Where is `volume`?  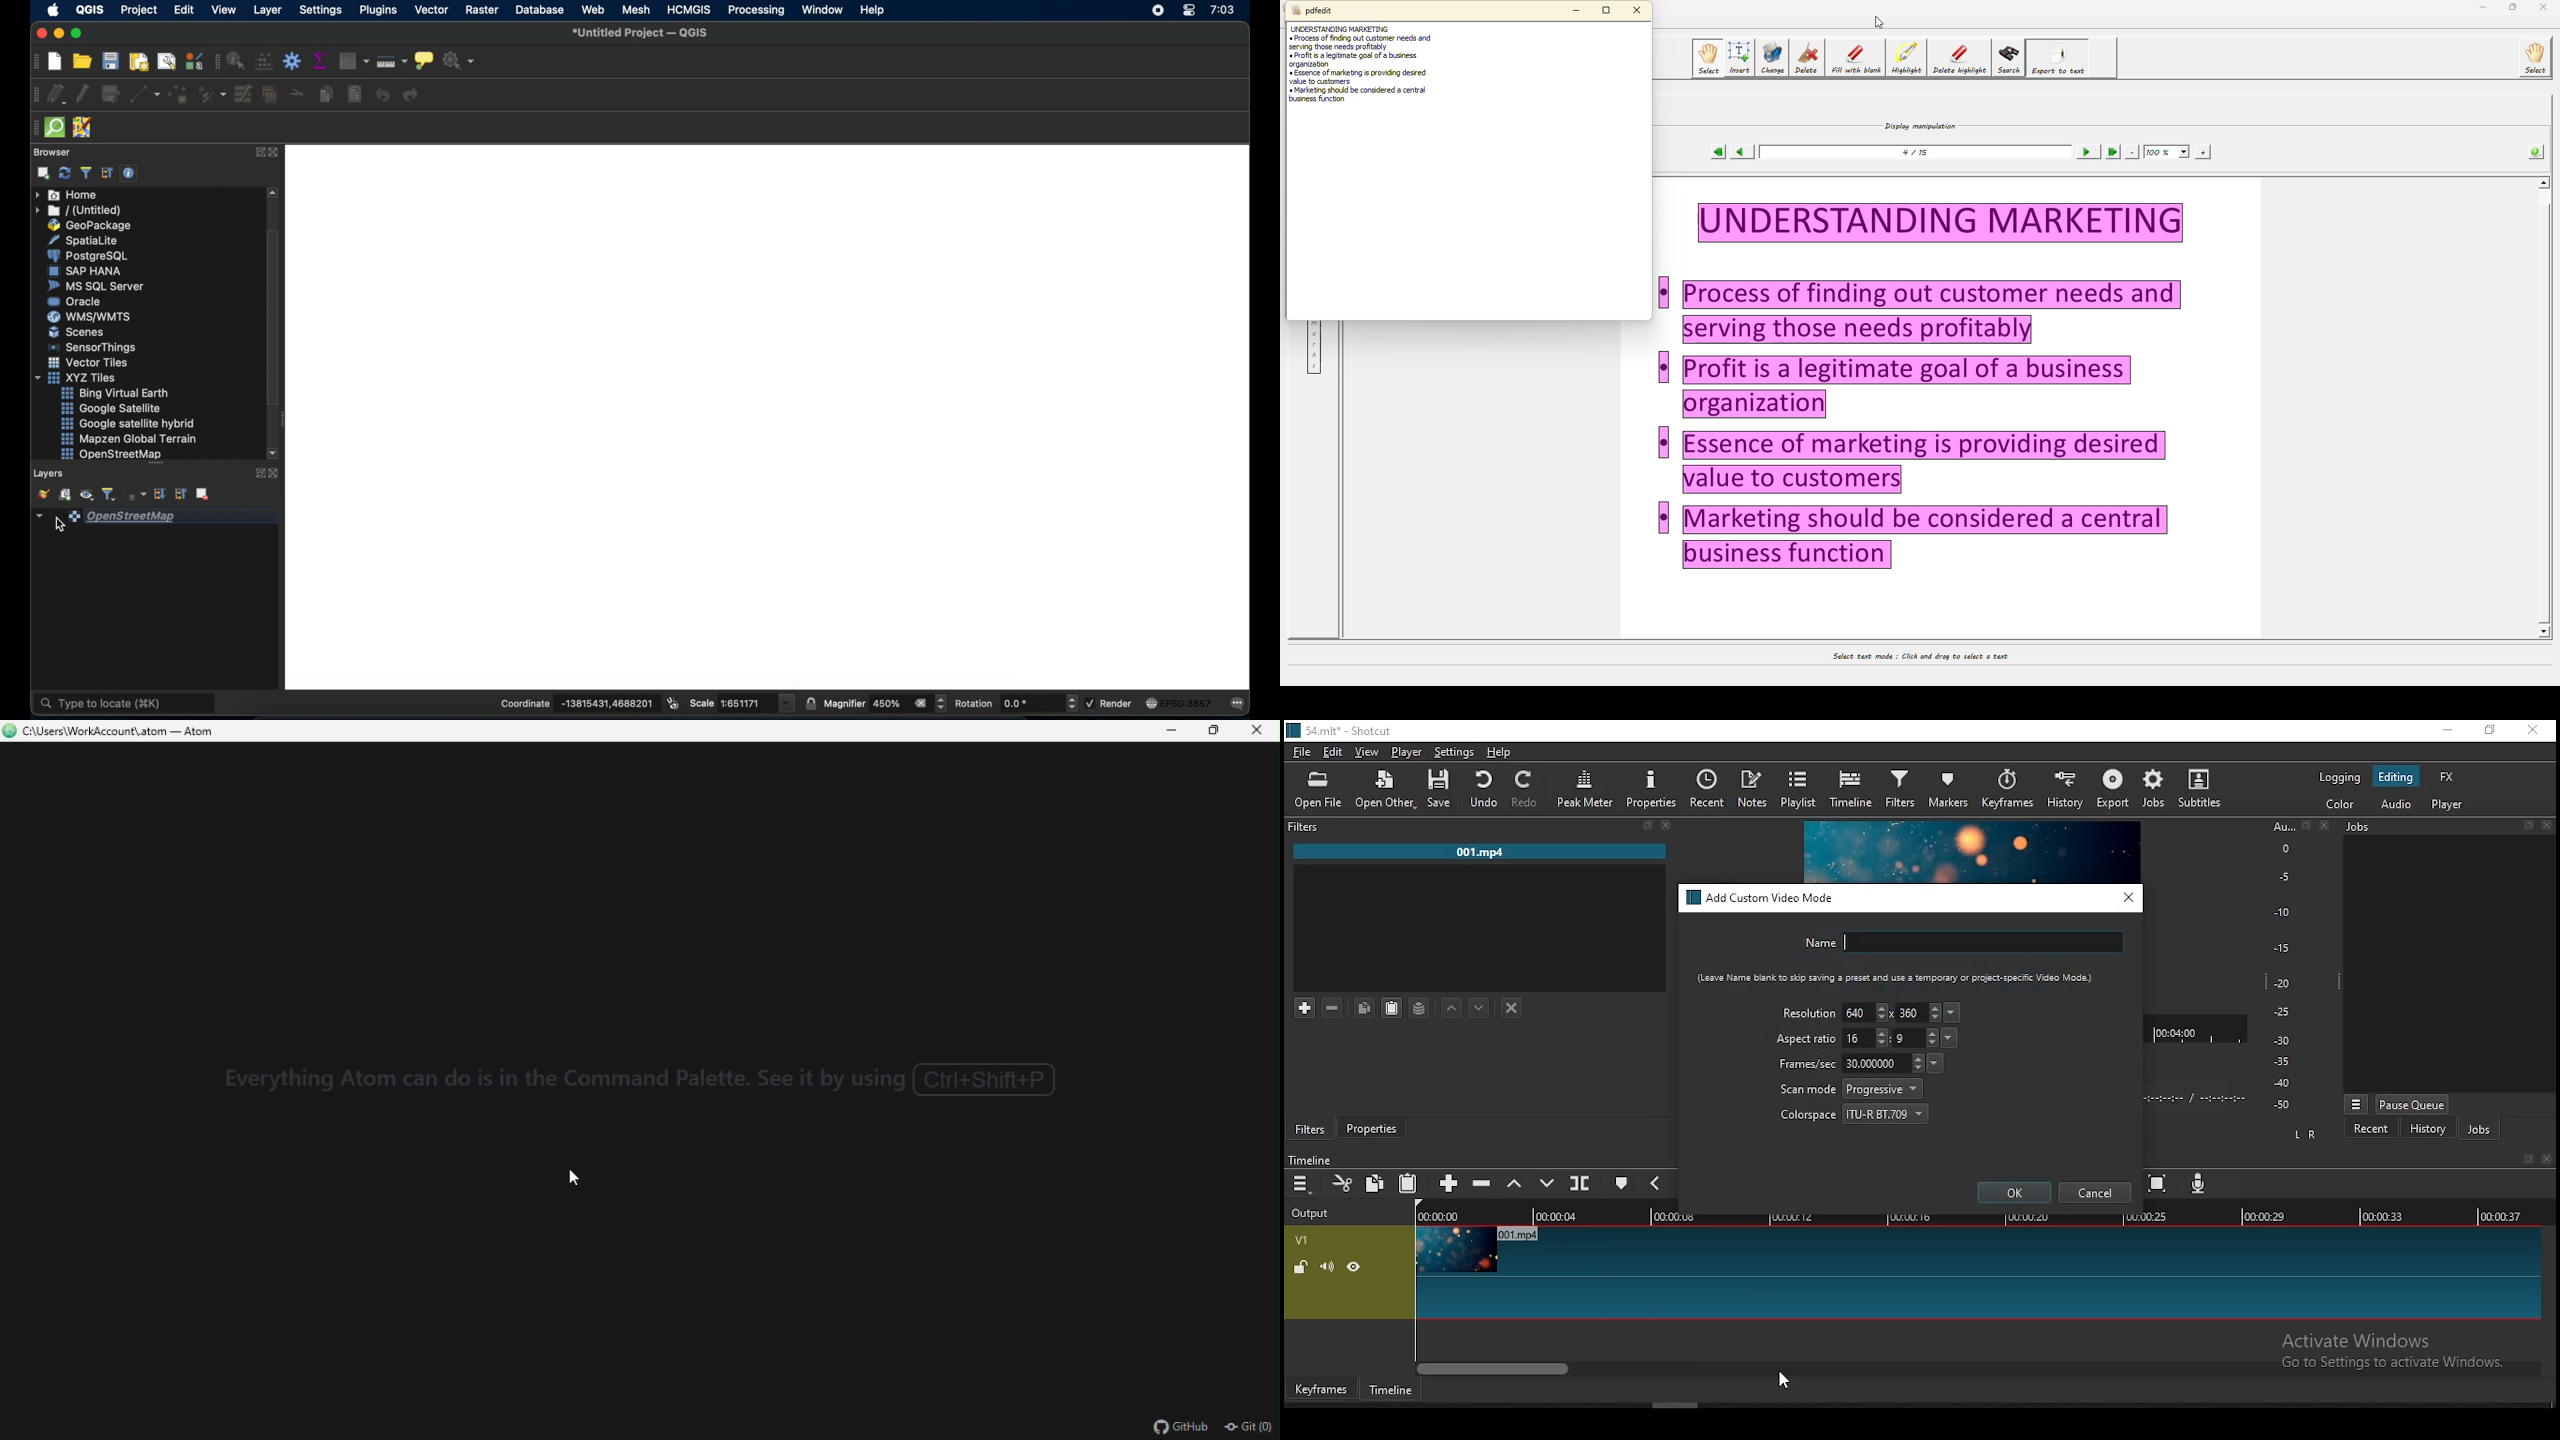
volume is located at coordinates (1327, 1266).